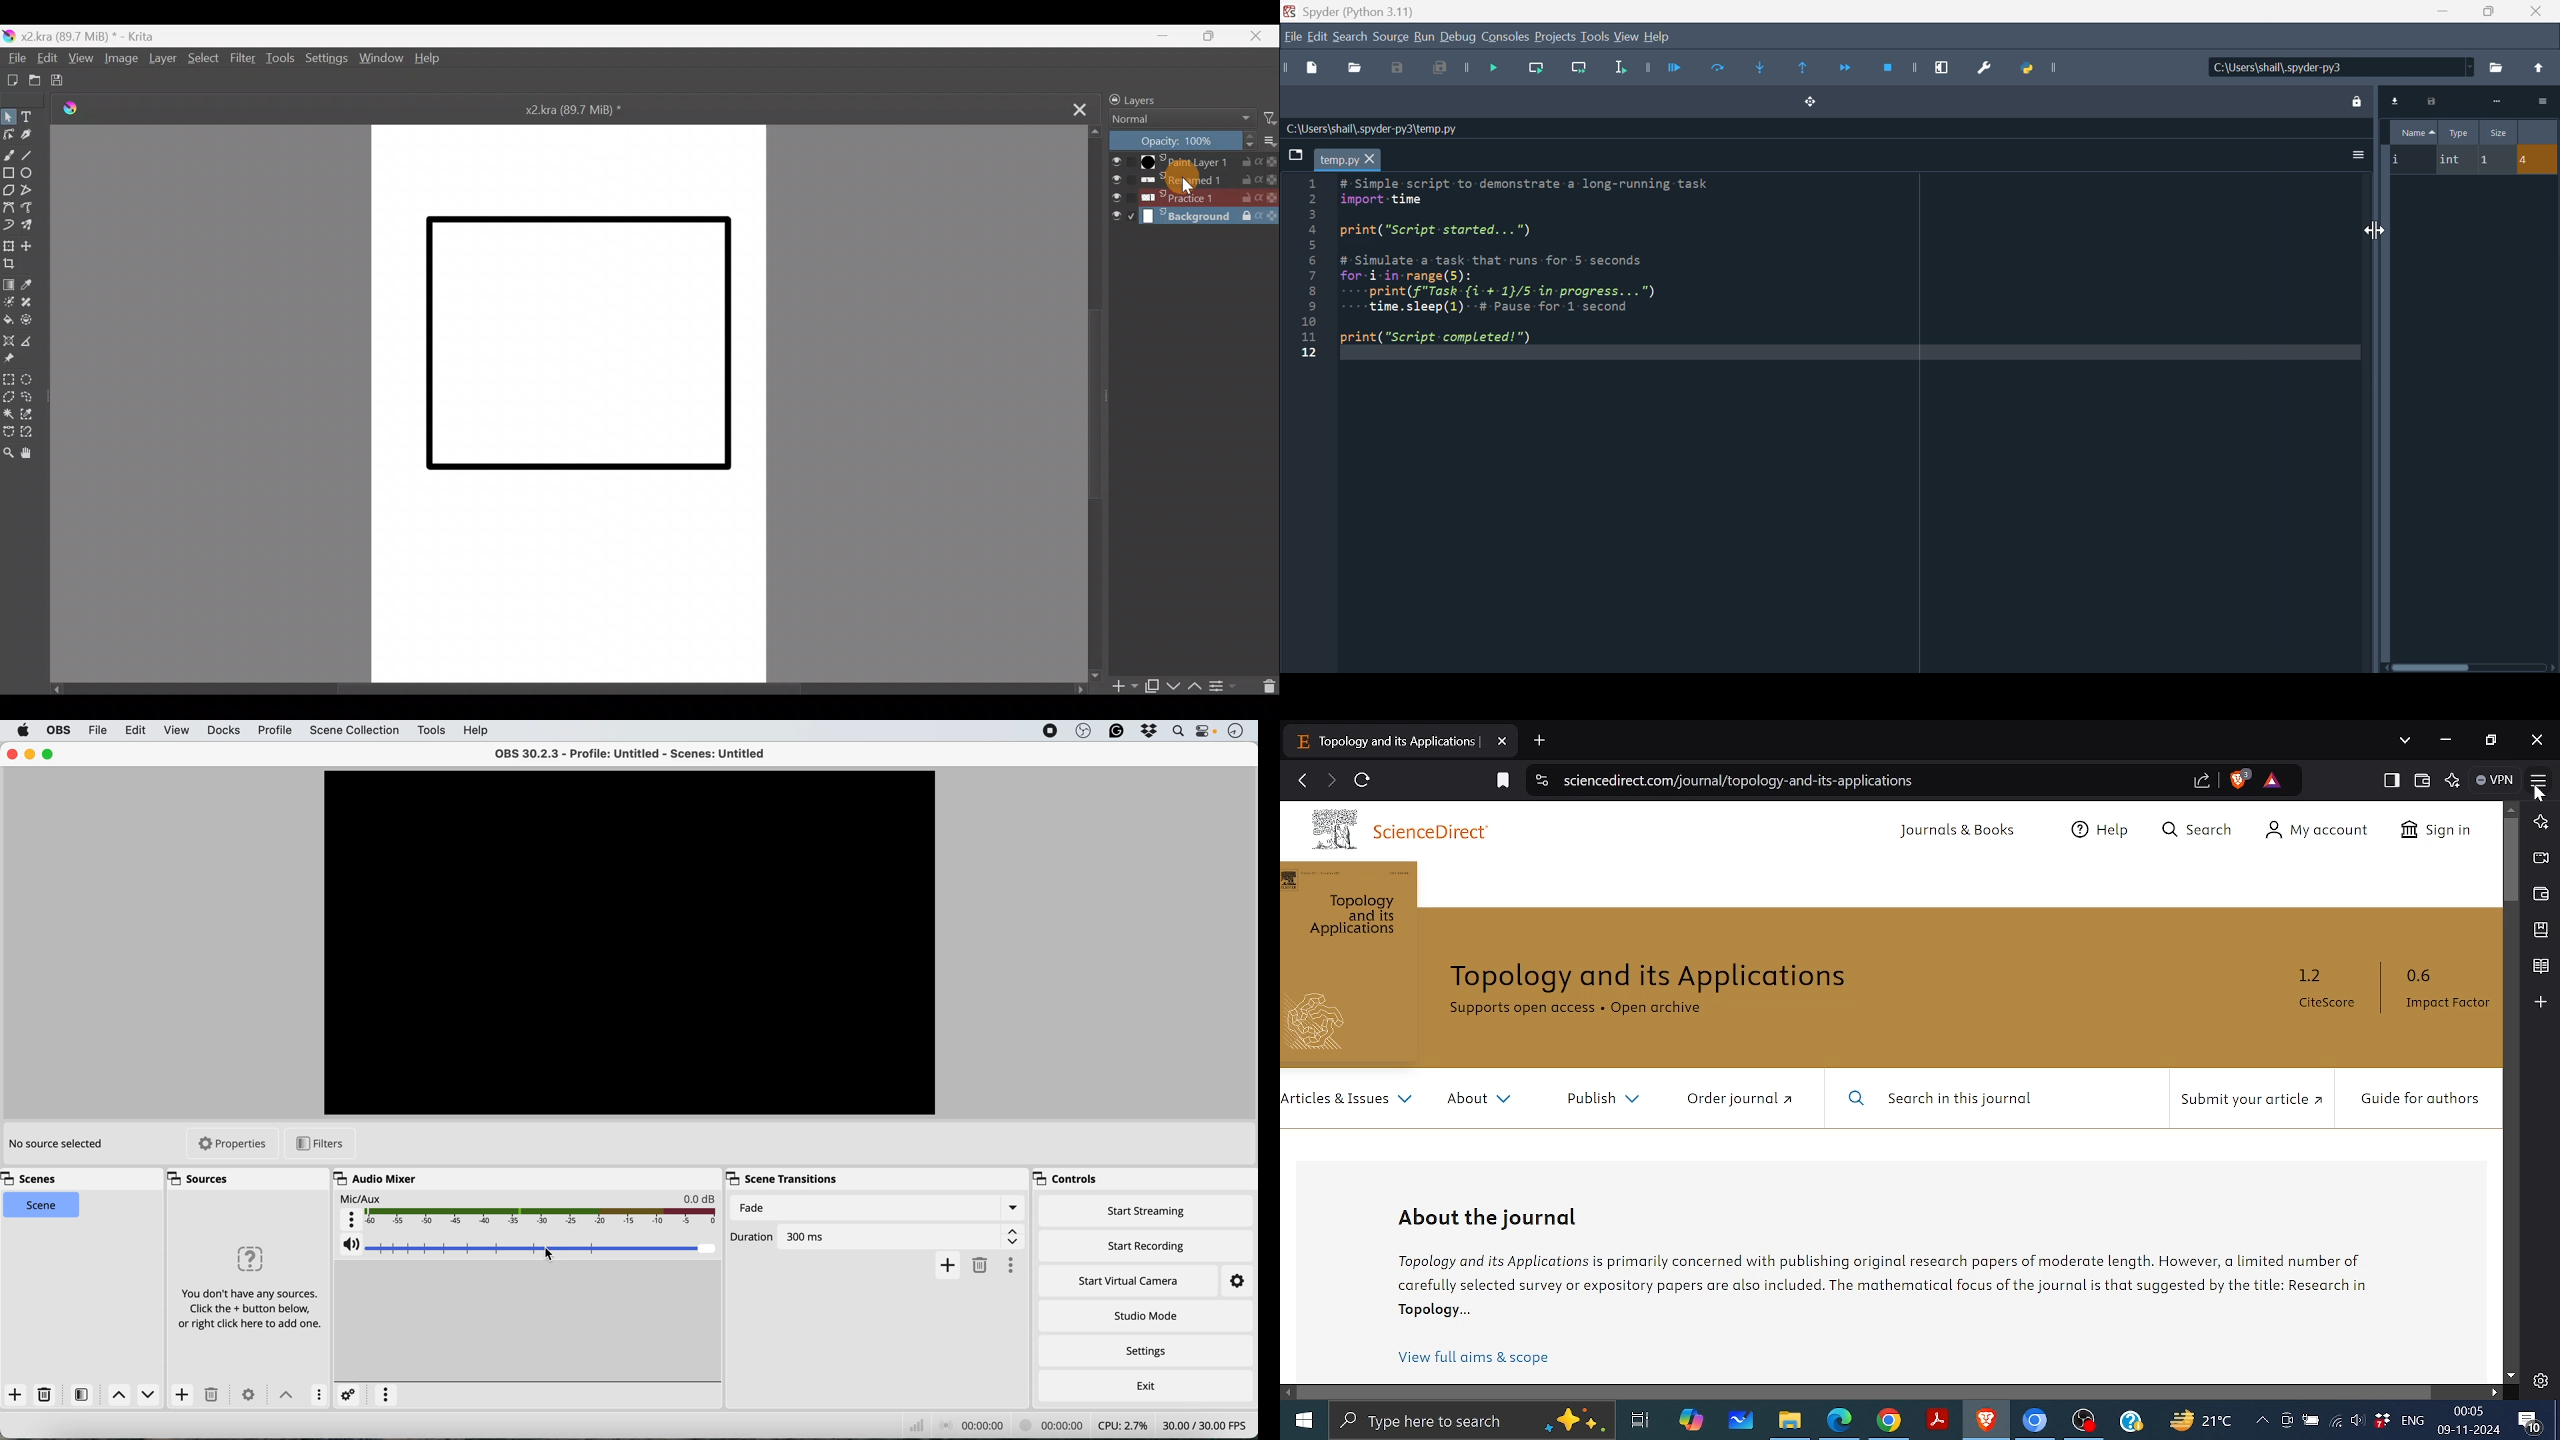 The width and height of the screenshot is (2576, 1456). Describe the element at coordinates (58, 81) in the screenshot. I see `Save` at that location.